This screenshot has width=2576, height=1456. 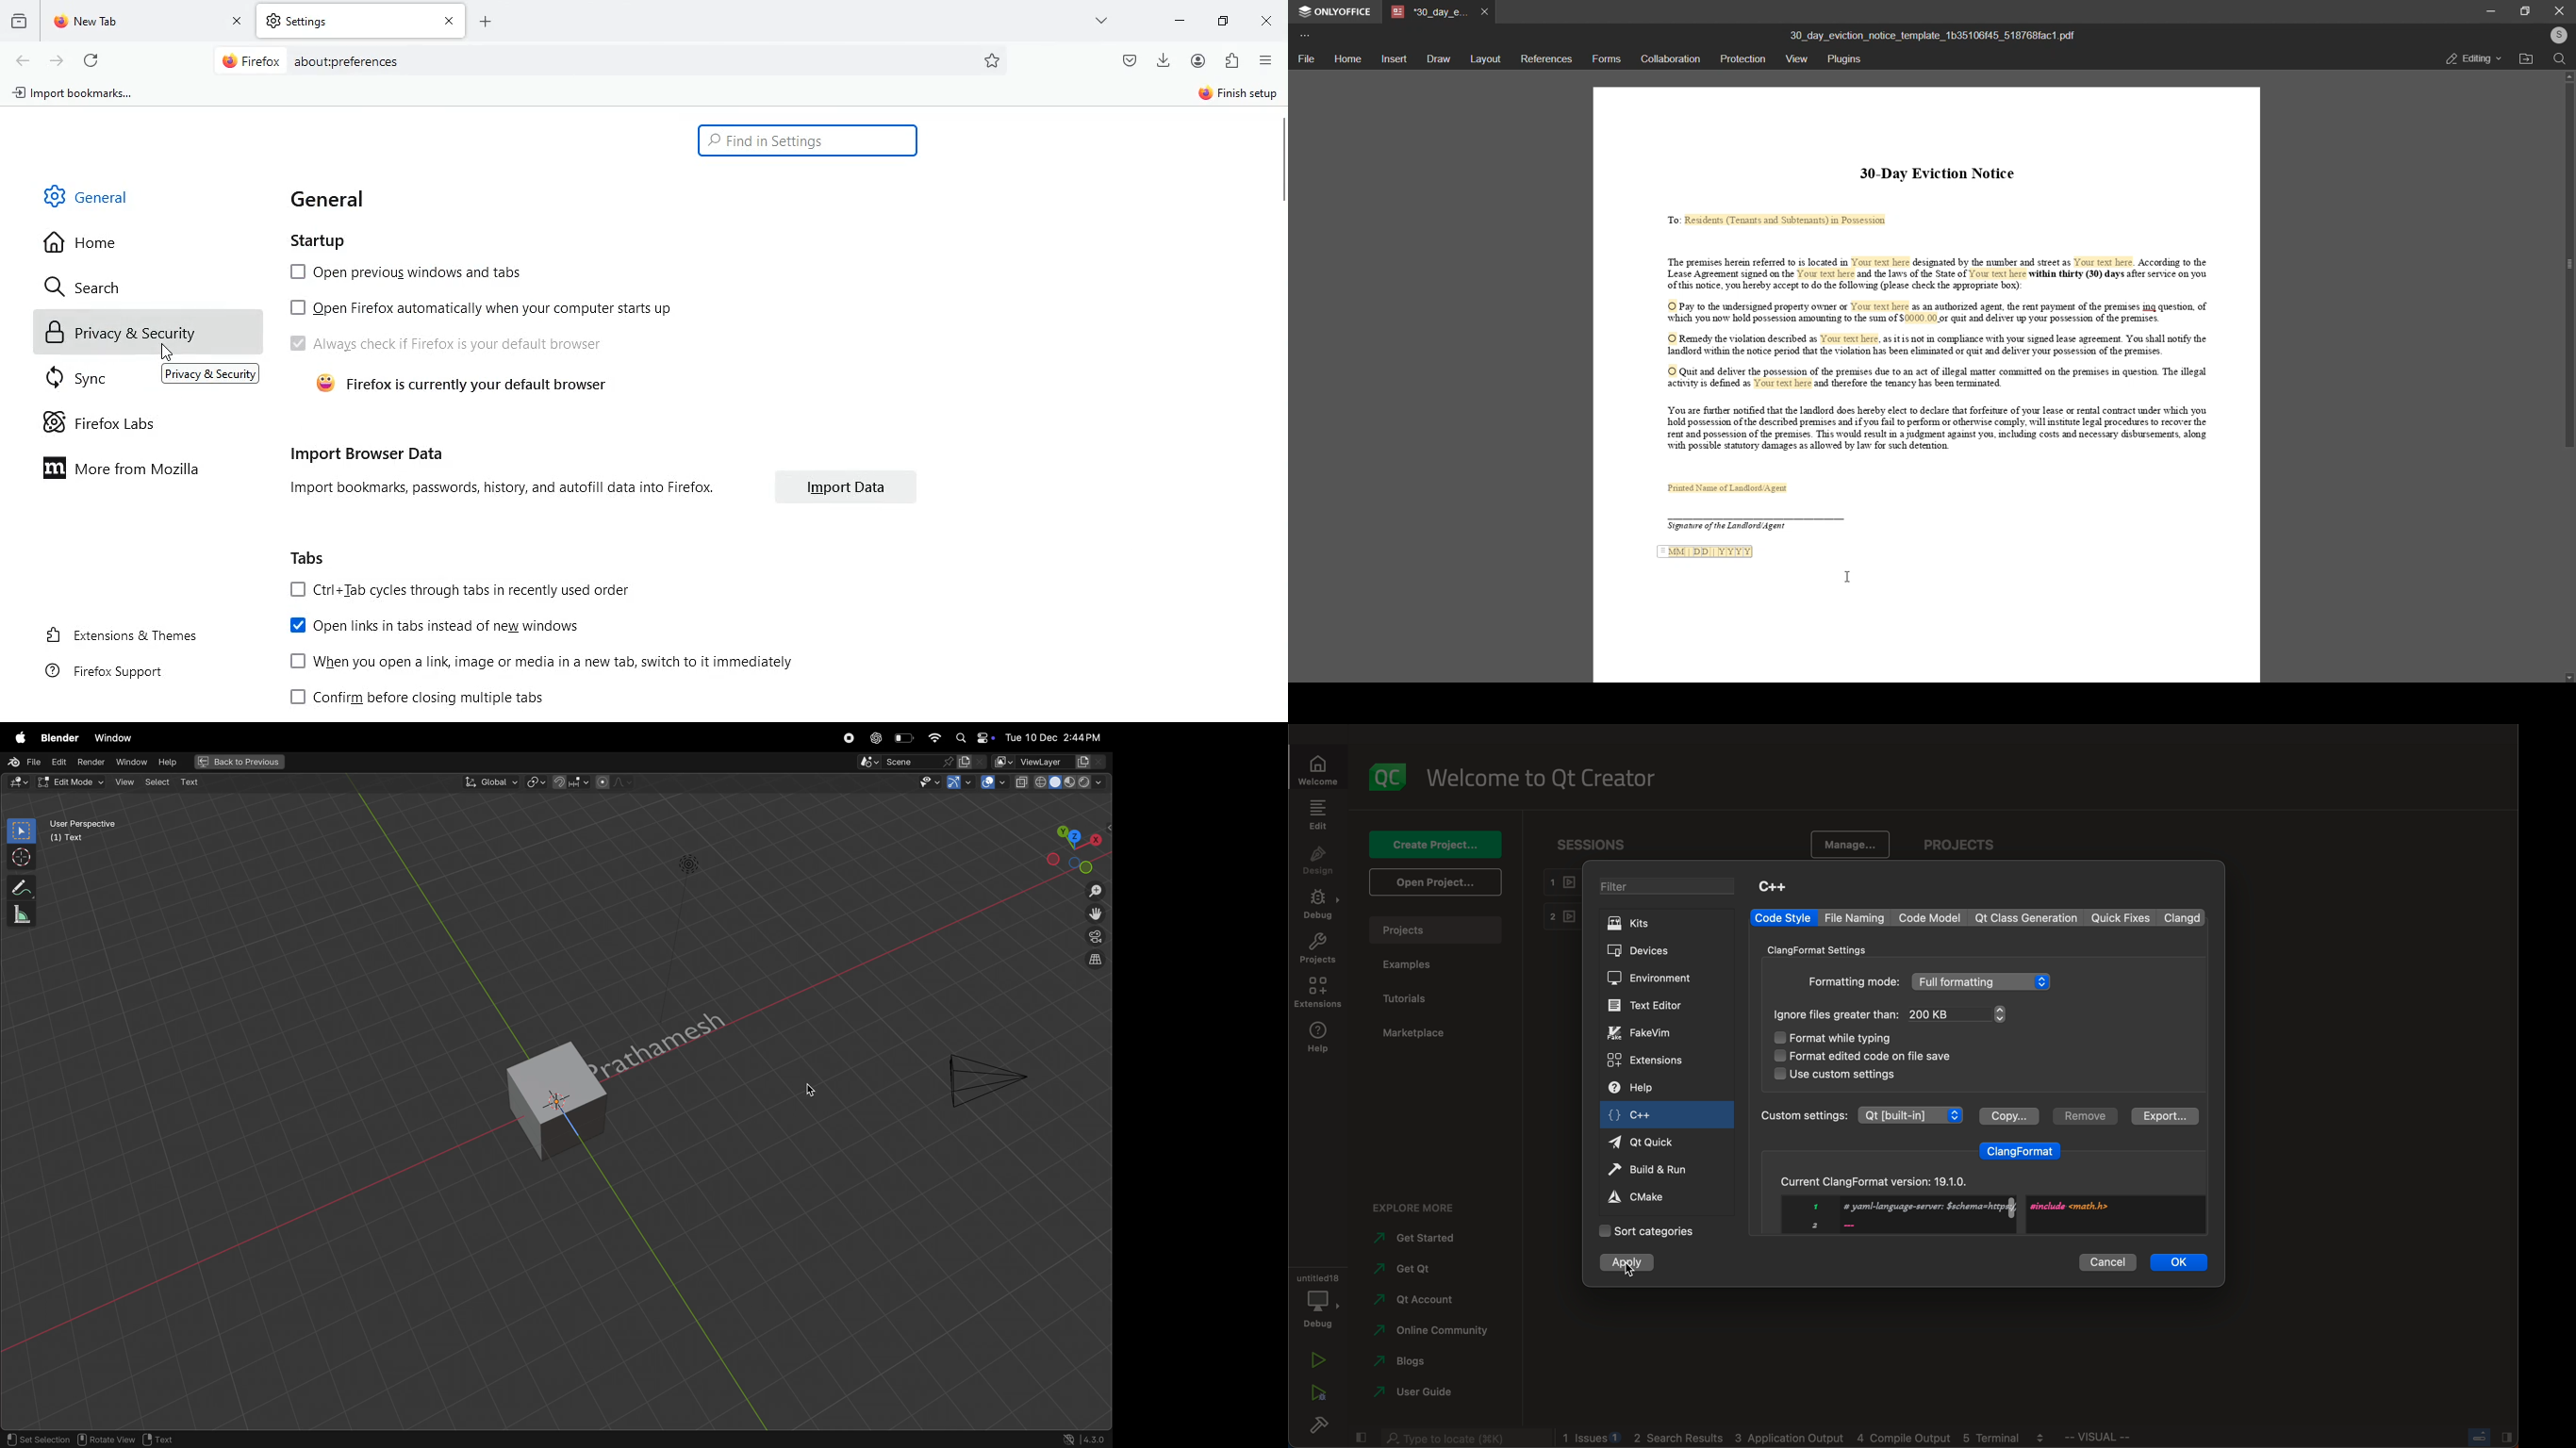 I want to click on minimize, so click(x=1228, y=20).